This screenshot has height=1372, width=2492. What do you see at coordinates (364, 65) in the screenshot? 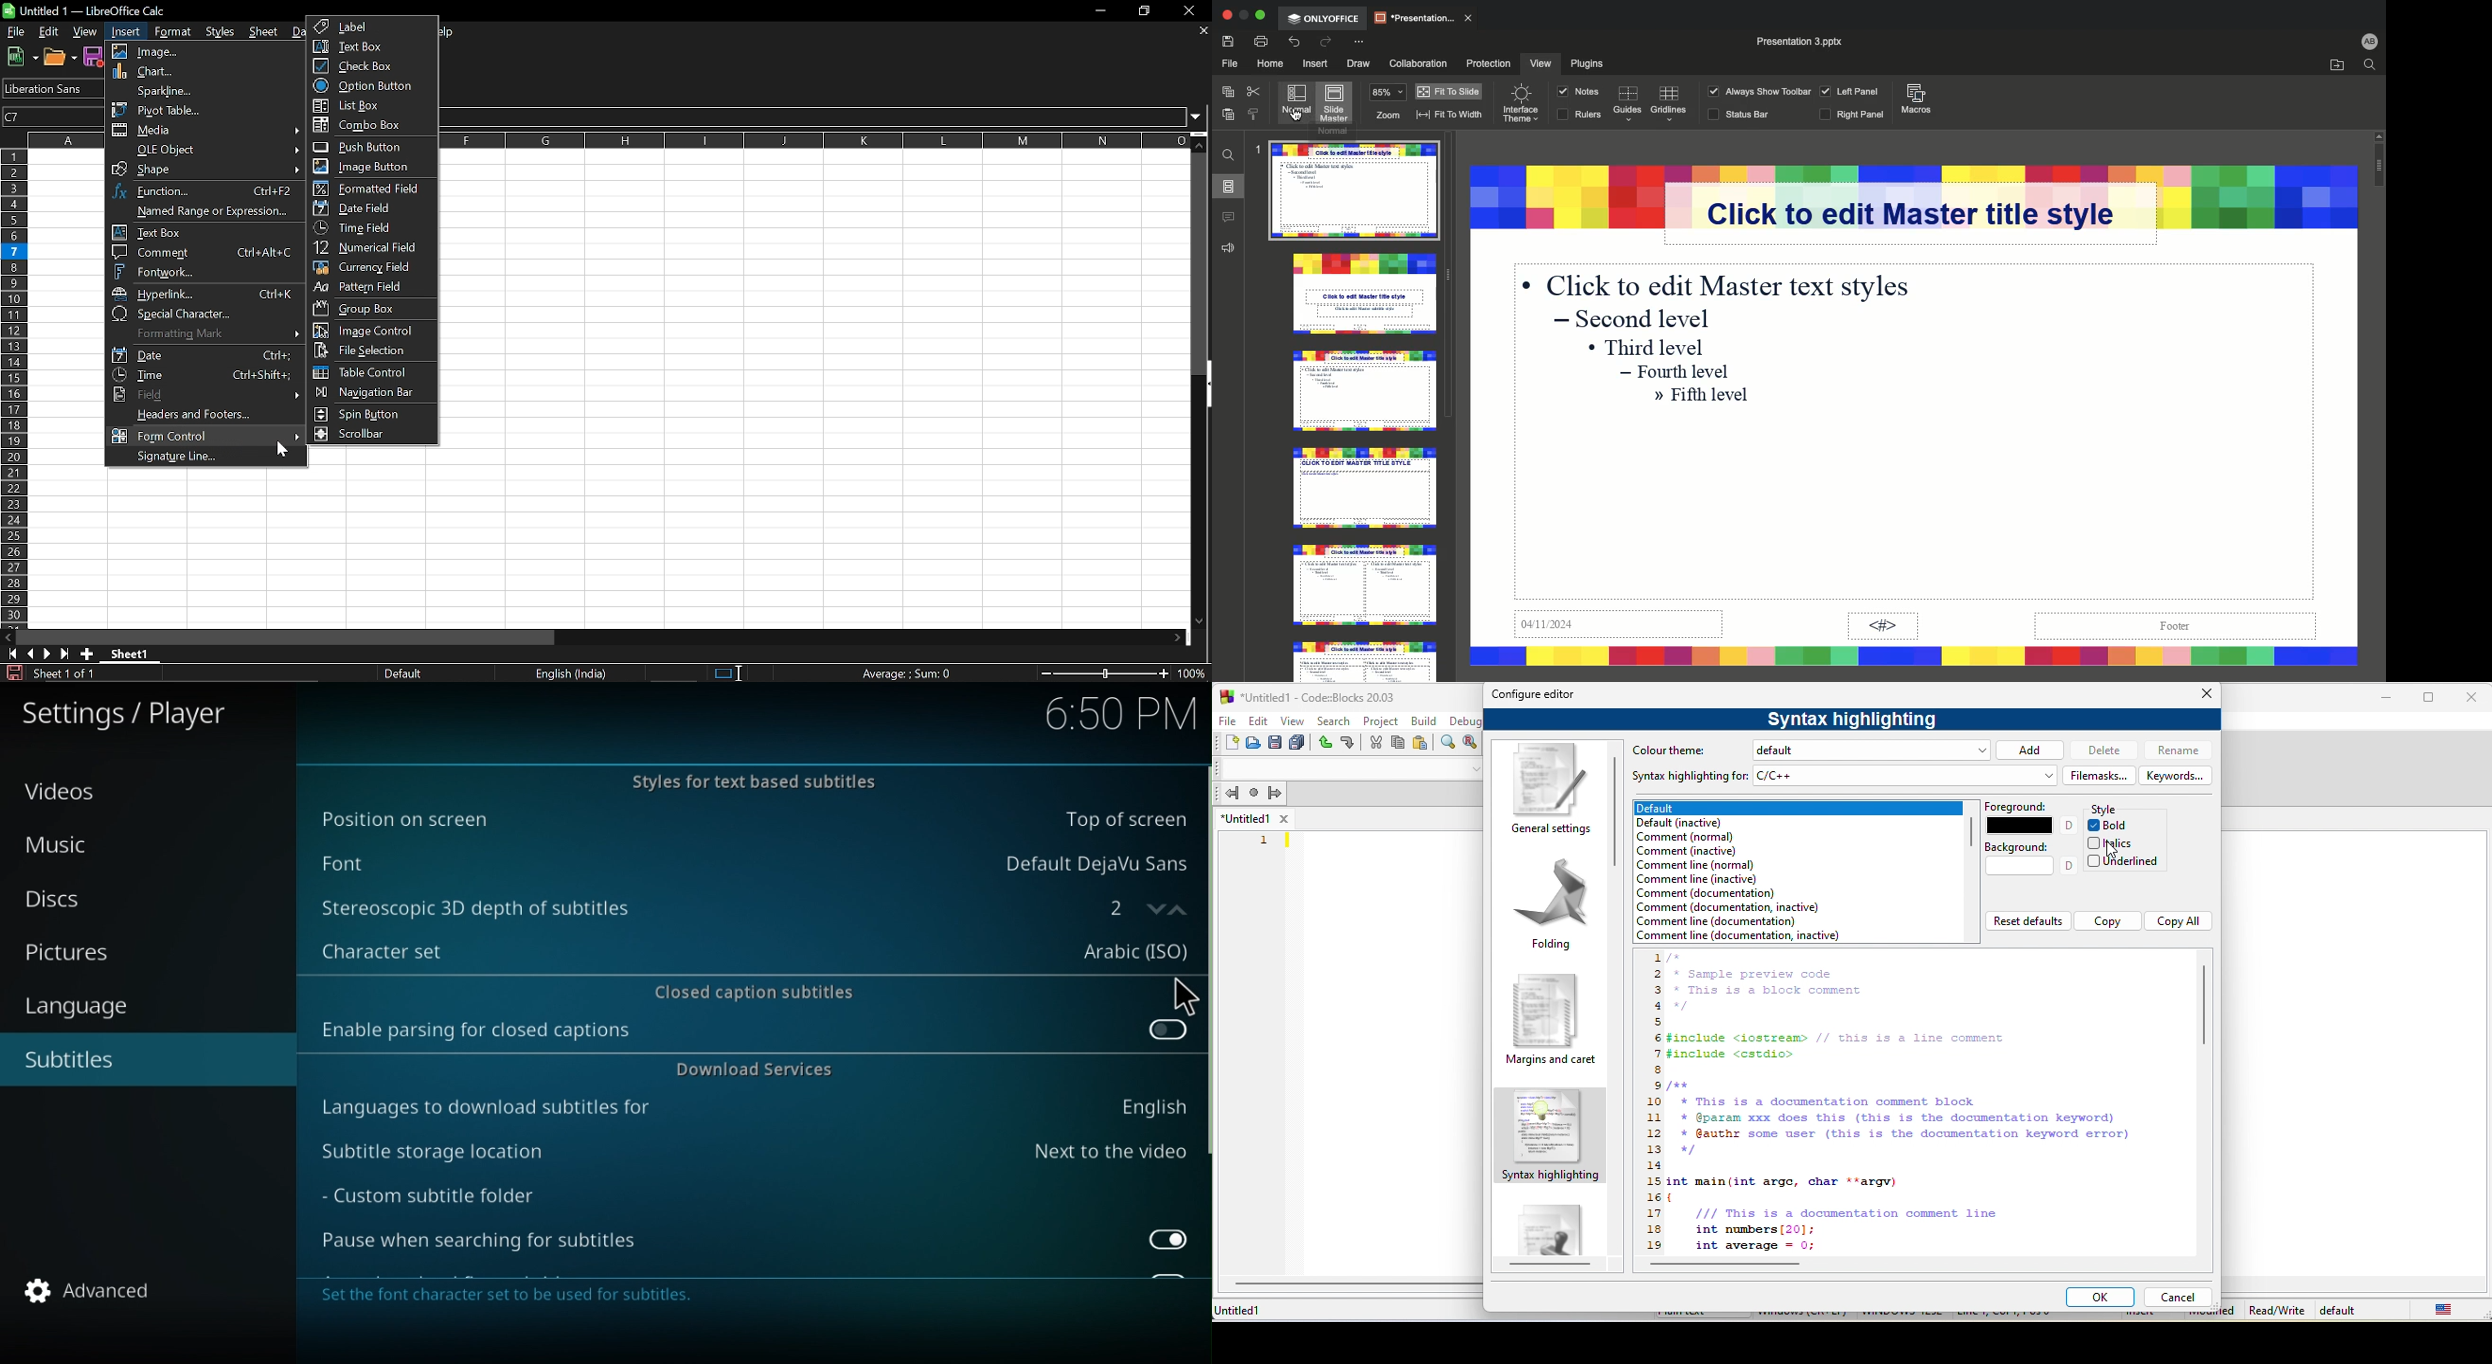
I see `Check box` at bounding box center [364, 65].